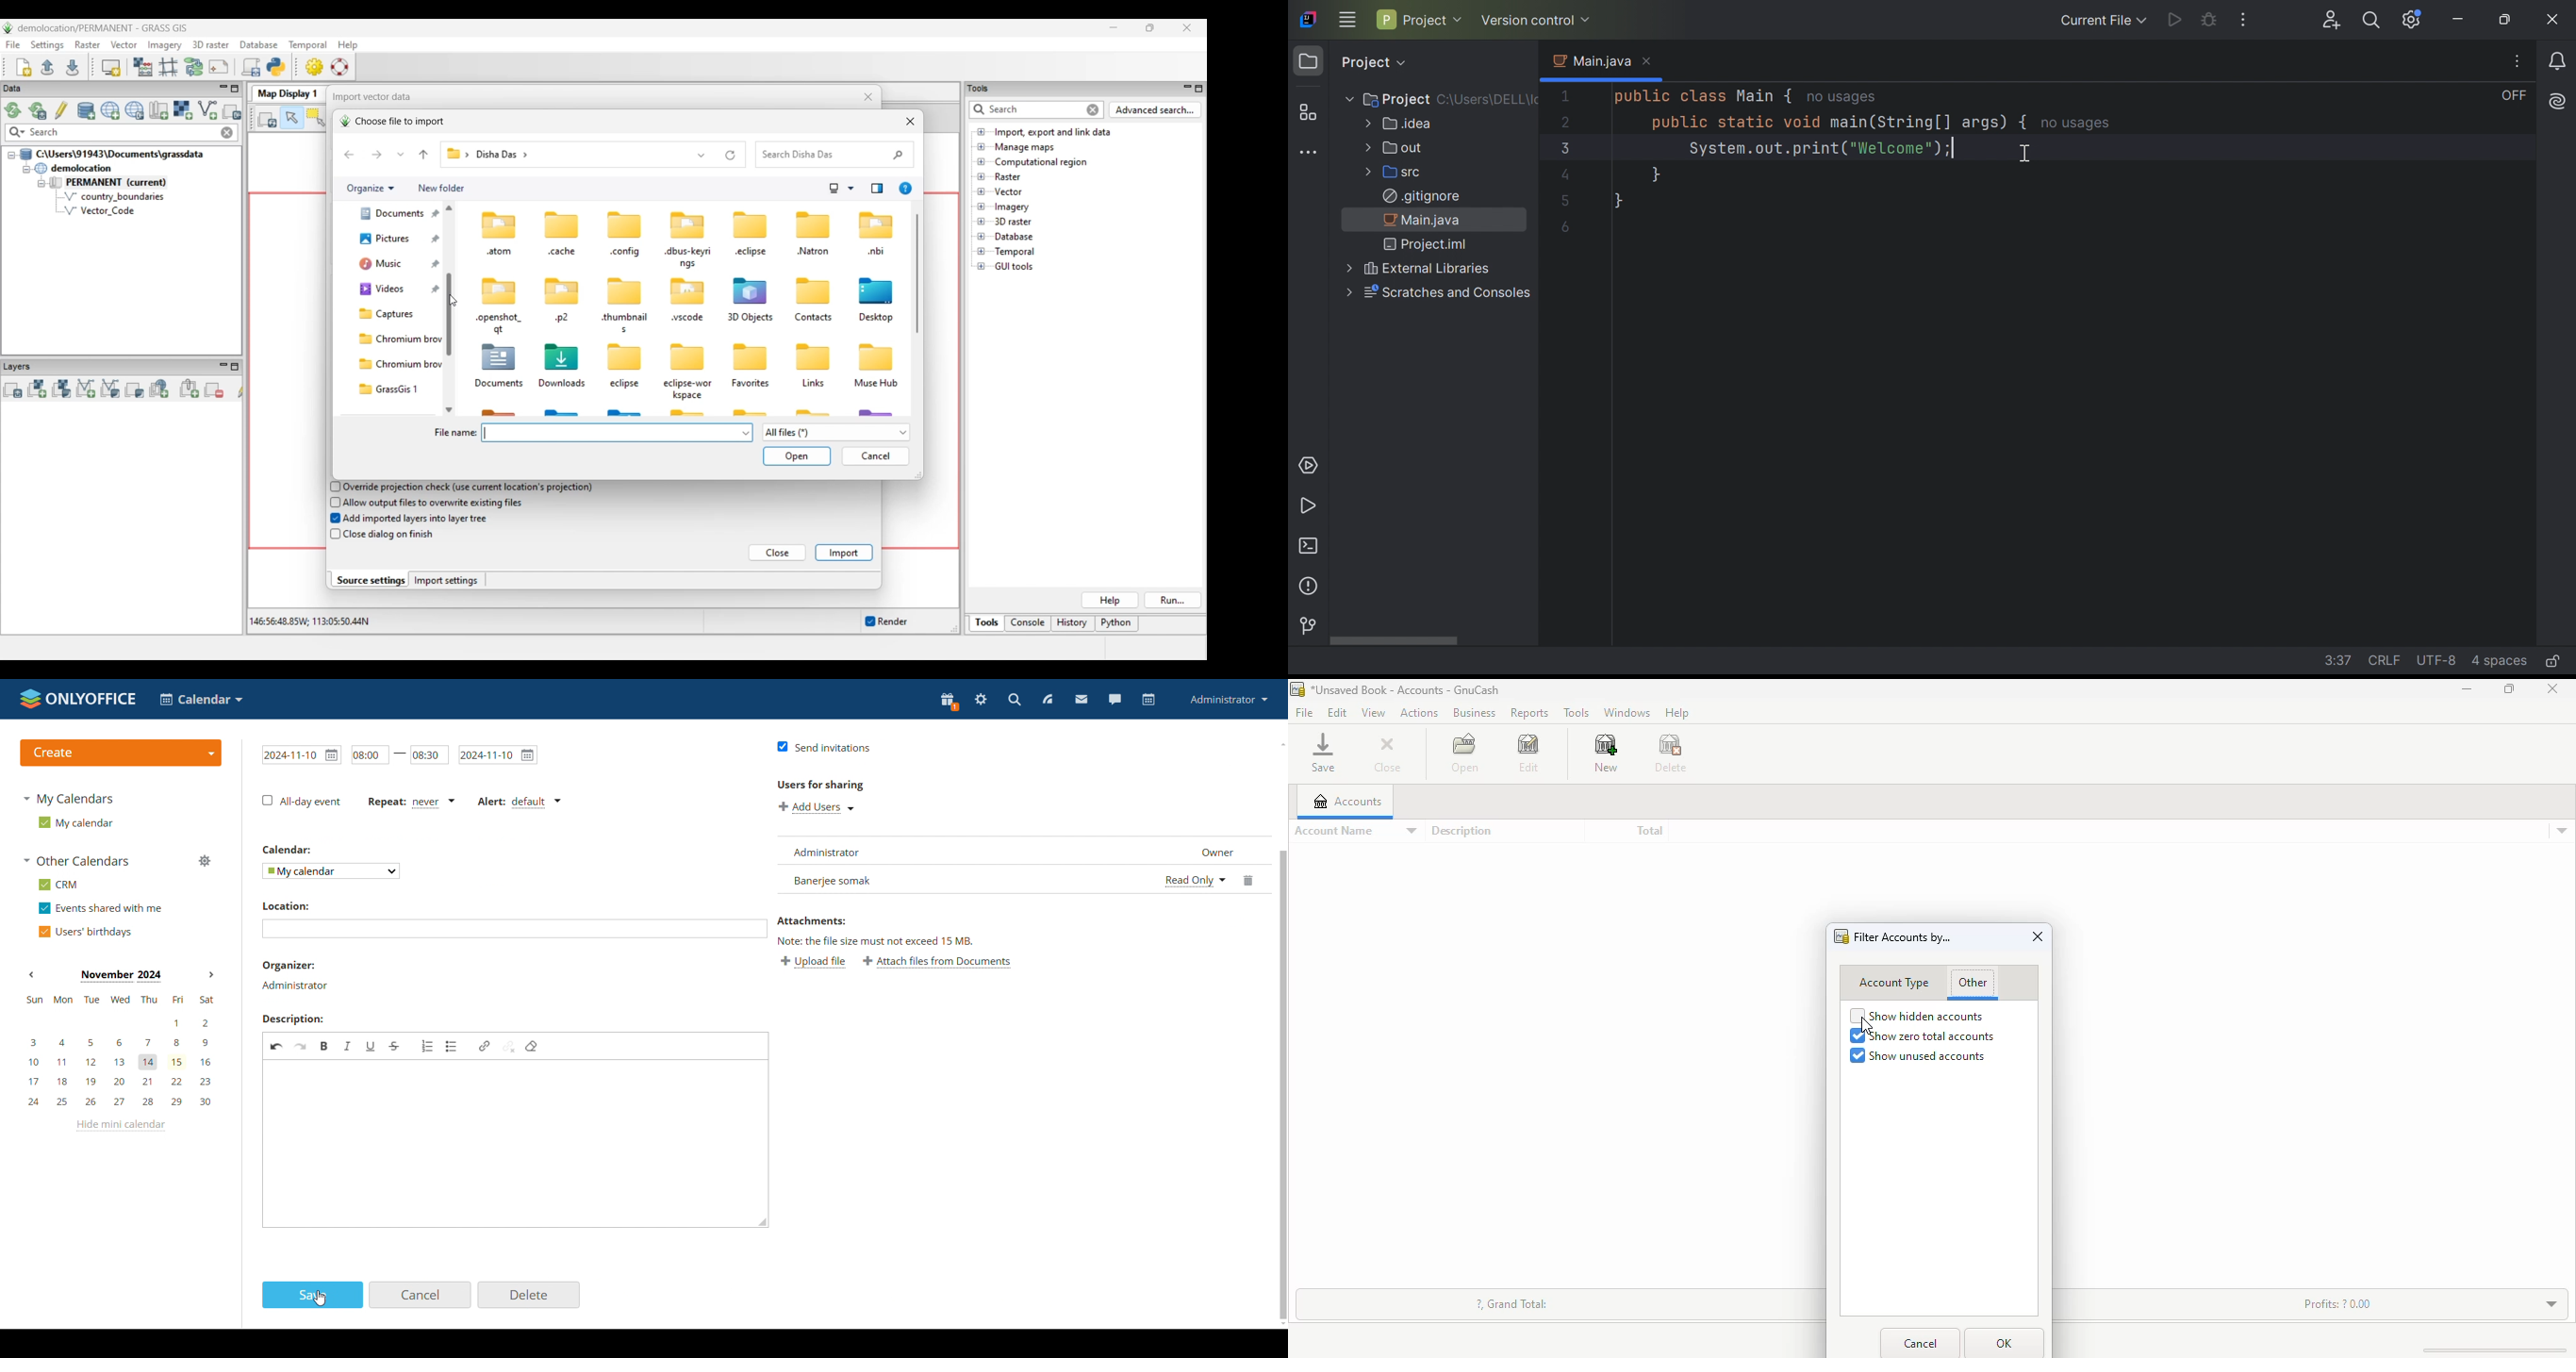 The image size is (2576, 1372). What do you see at coordinates (688, 292) in the screenshot?
I see `icon` at bounding box center [688, 292].